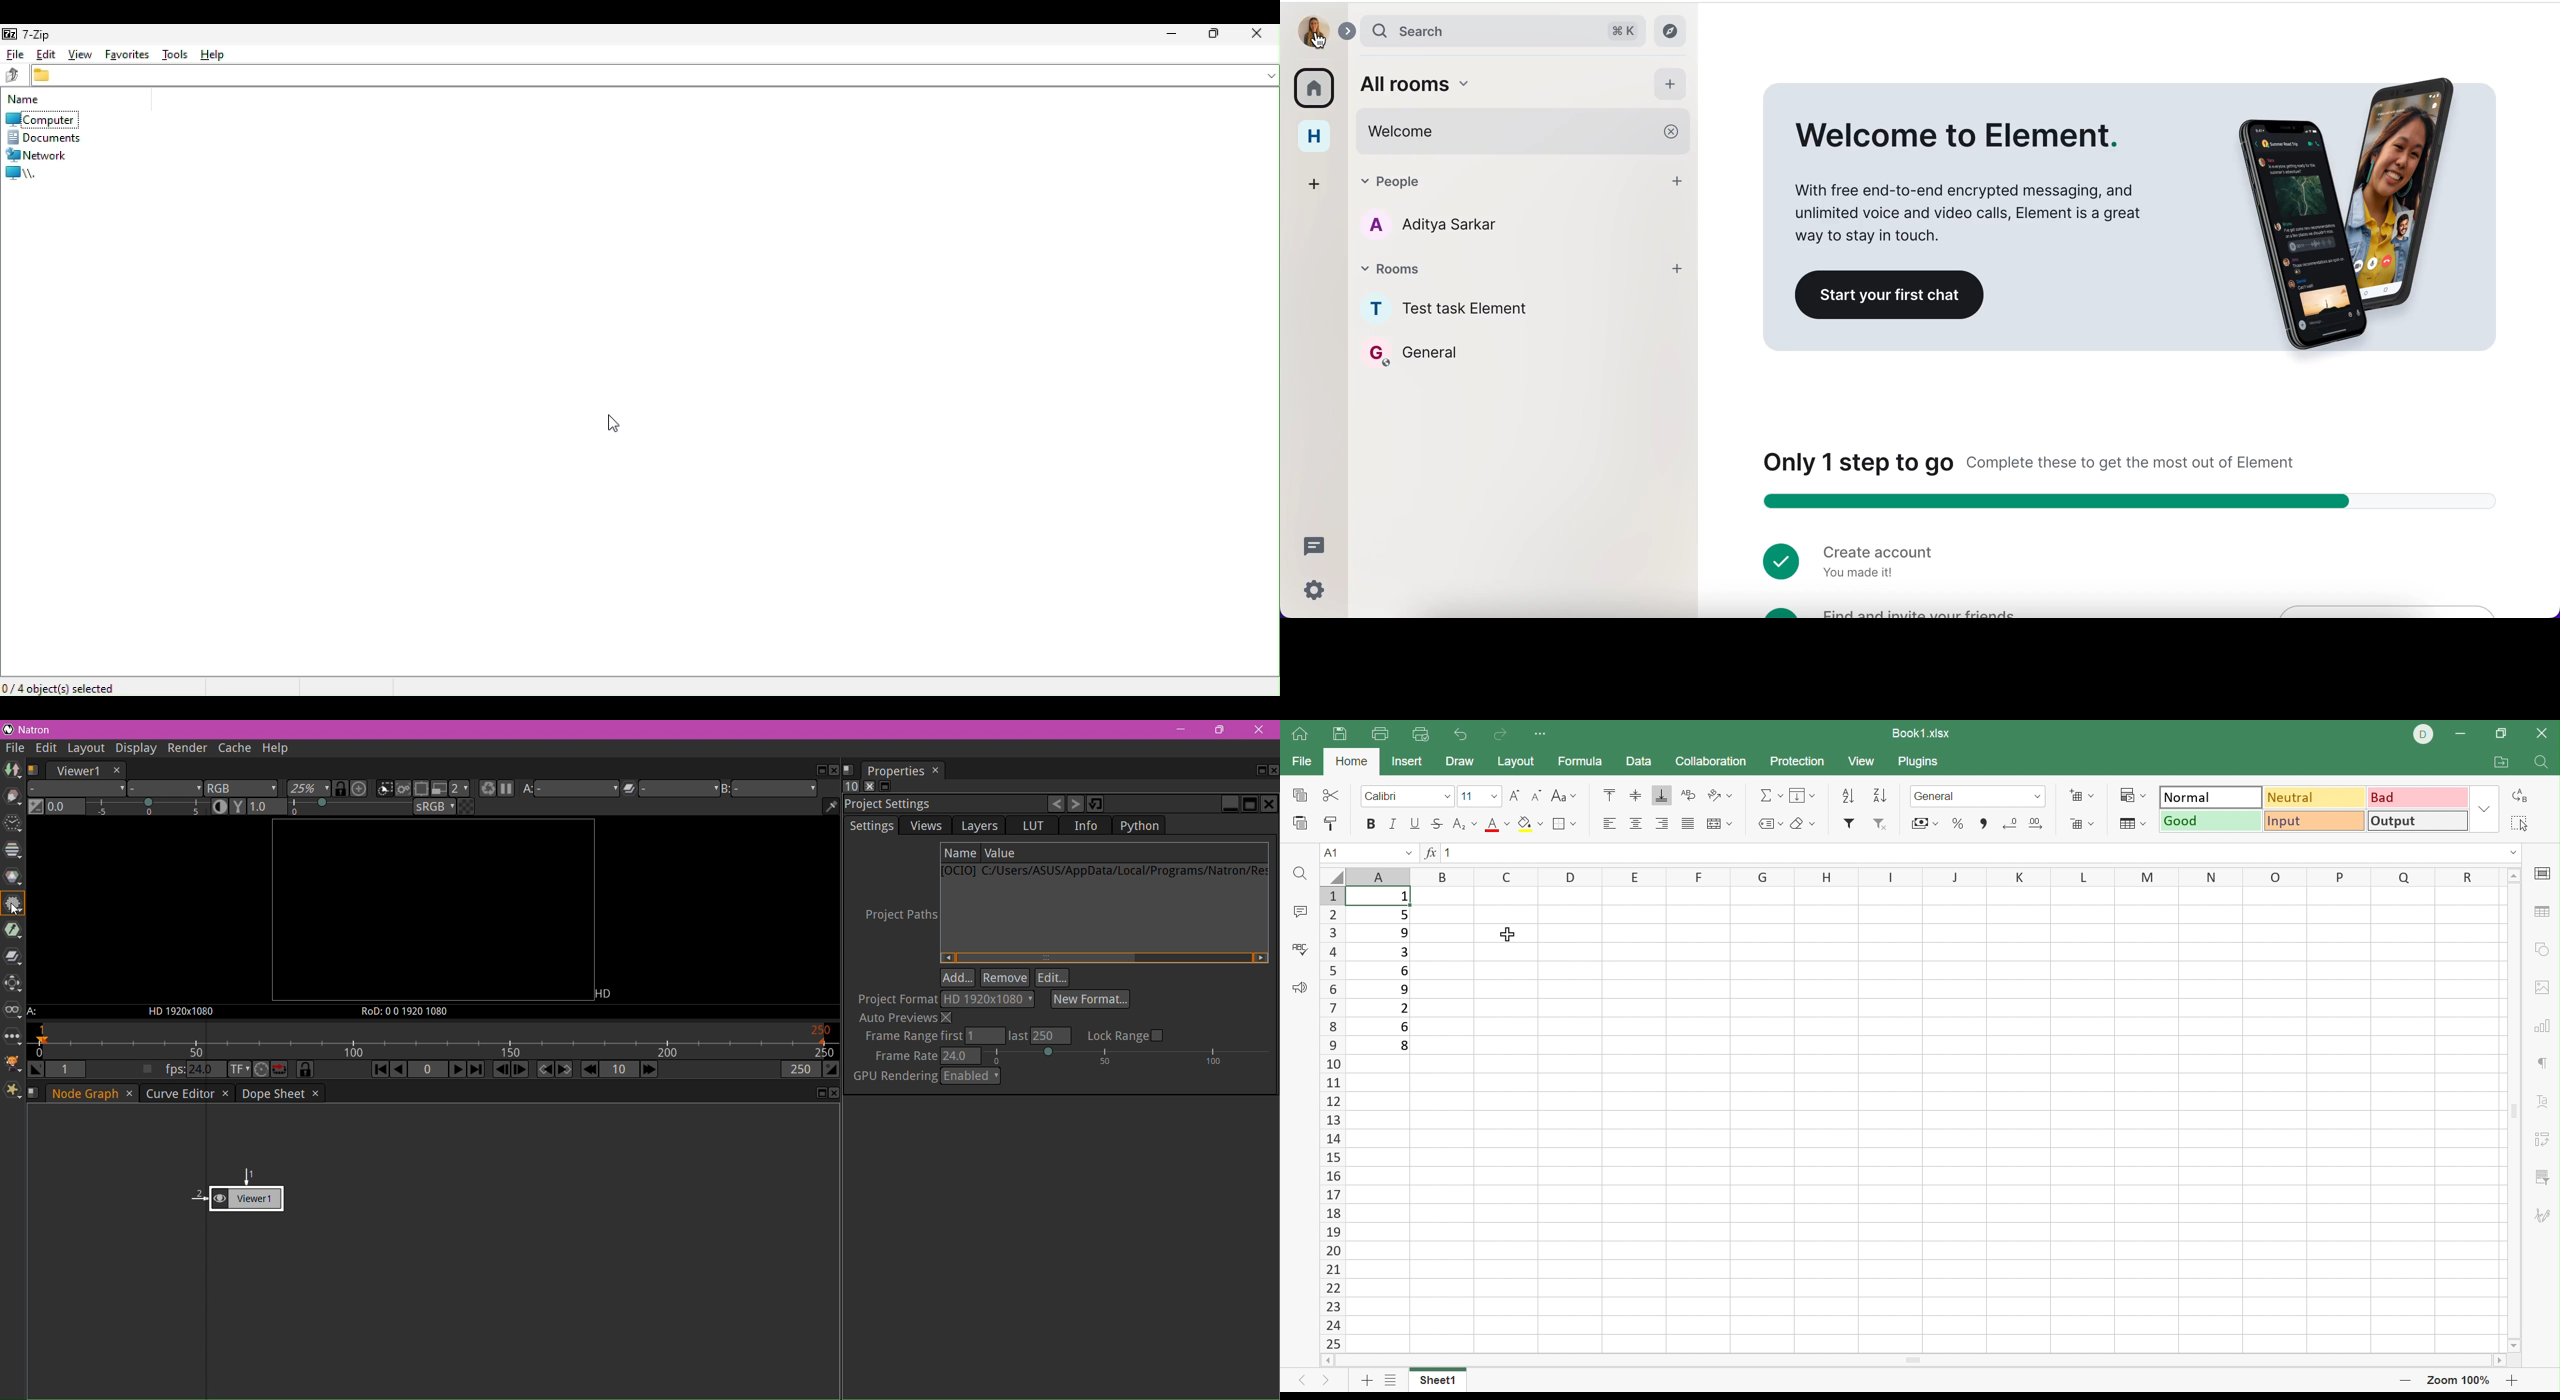 This screenshot has width=2576, height=1400. Describe the element at coordinates (1404, 915) in the screenshot. I see `5` at that location.